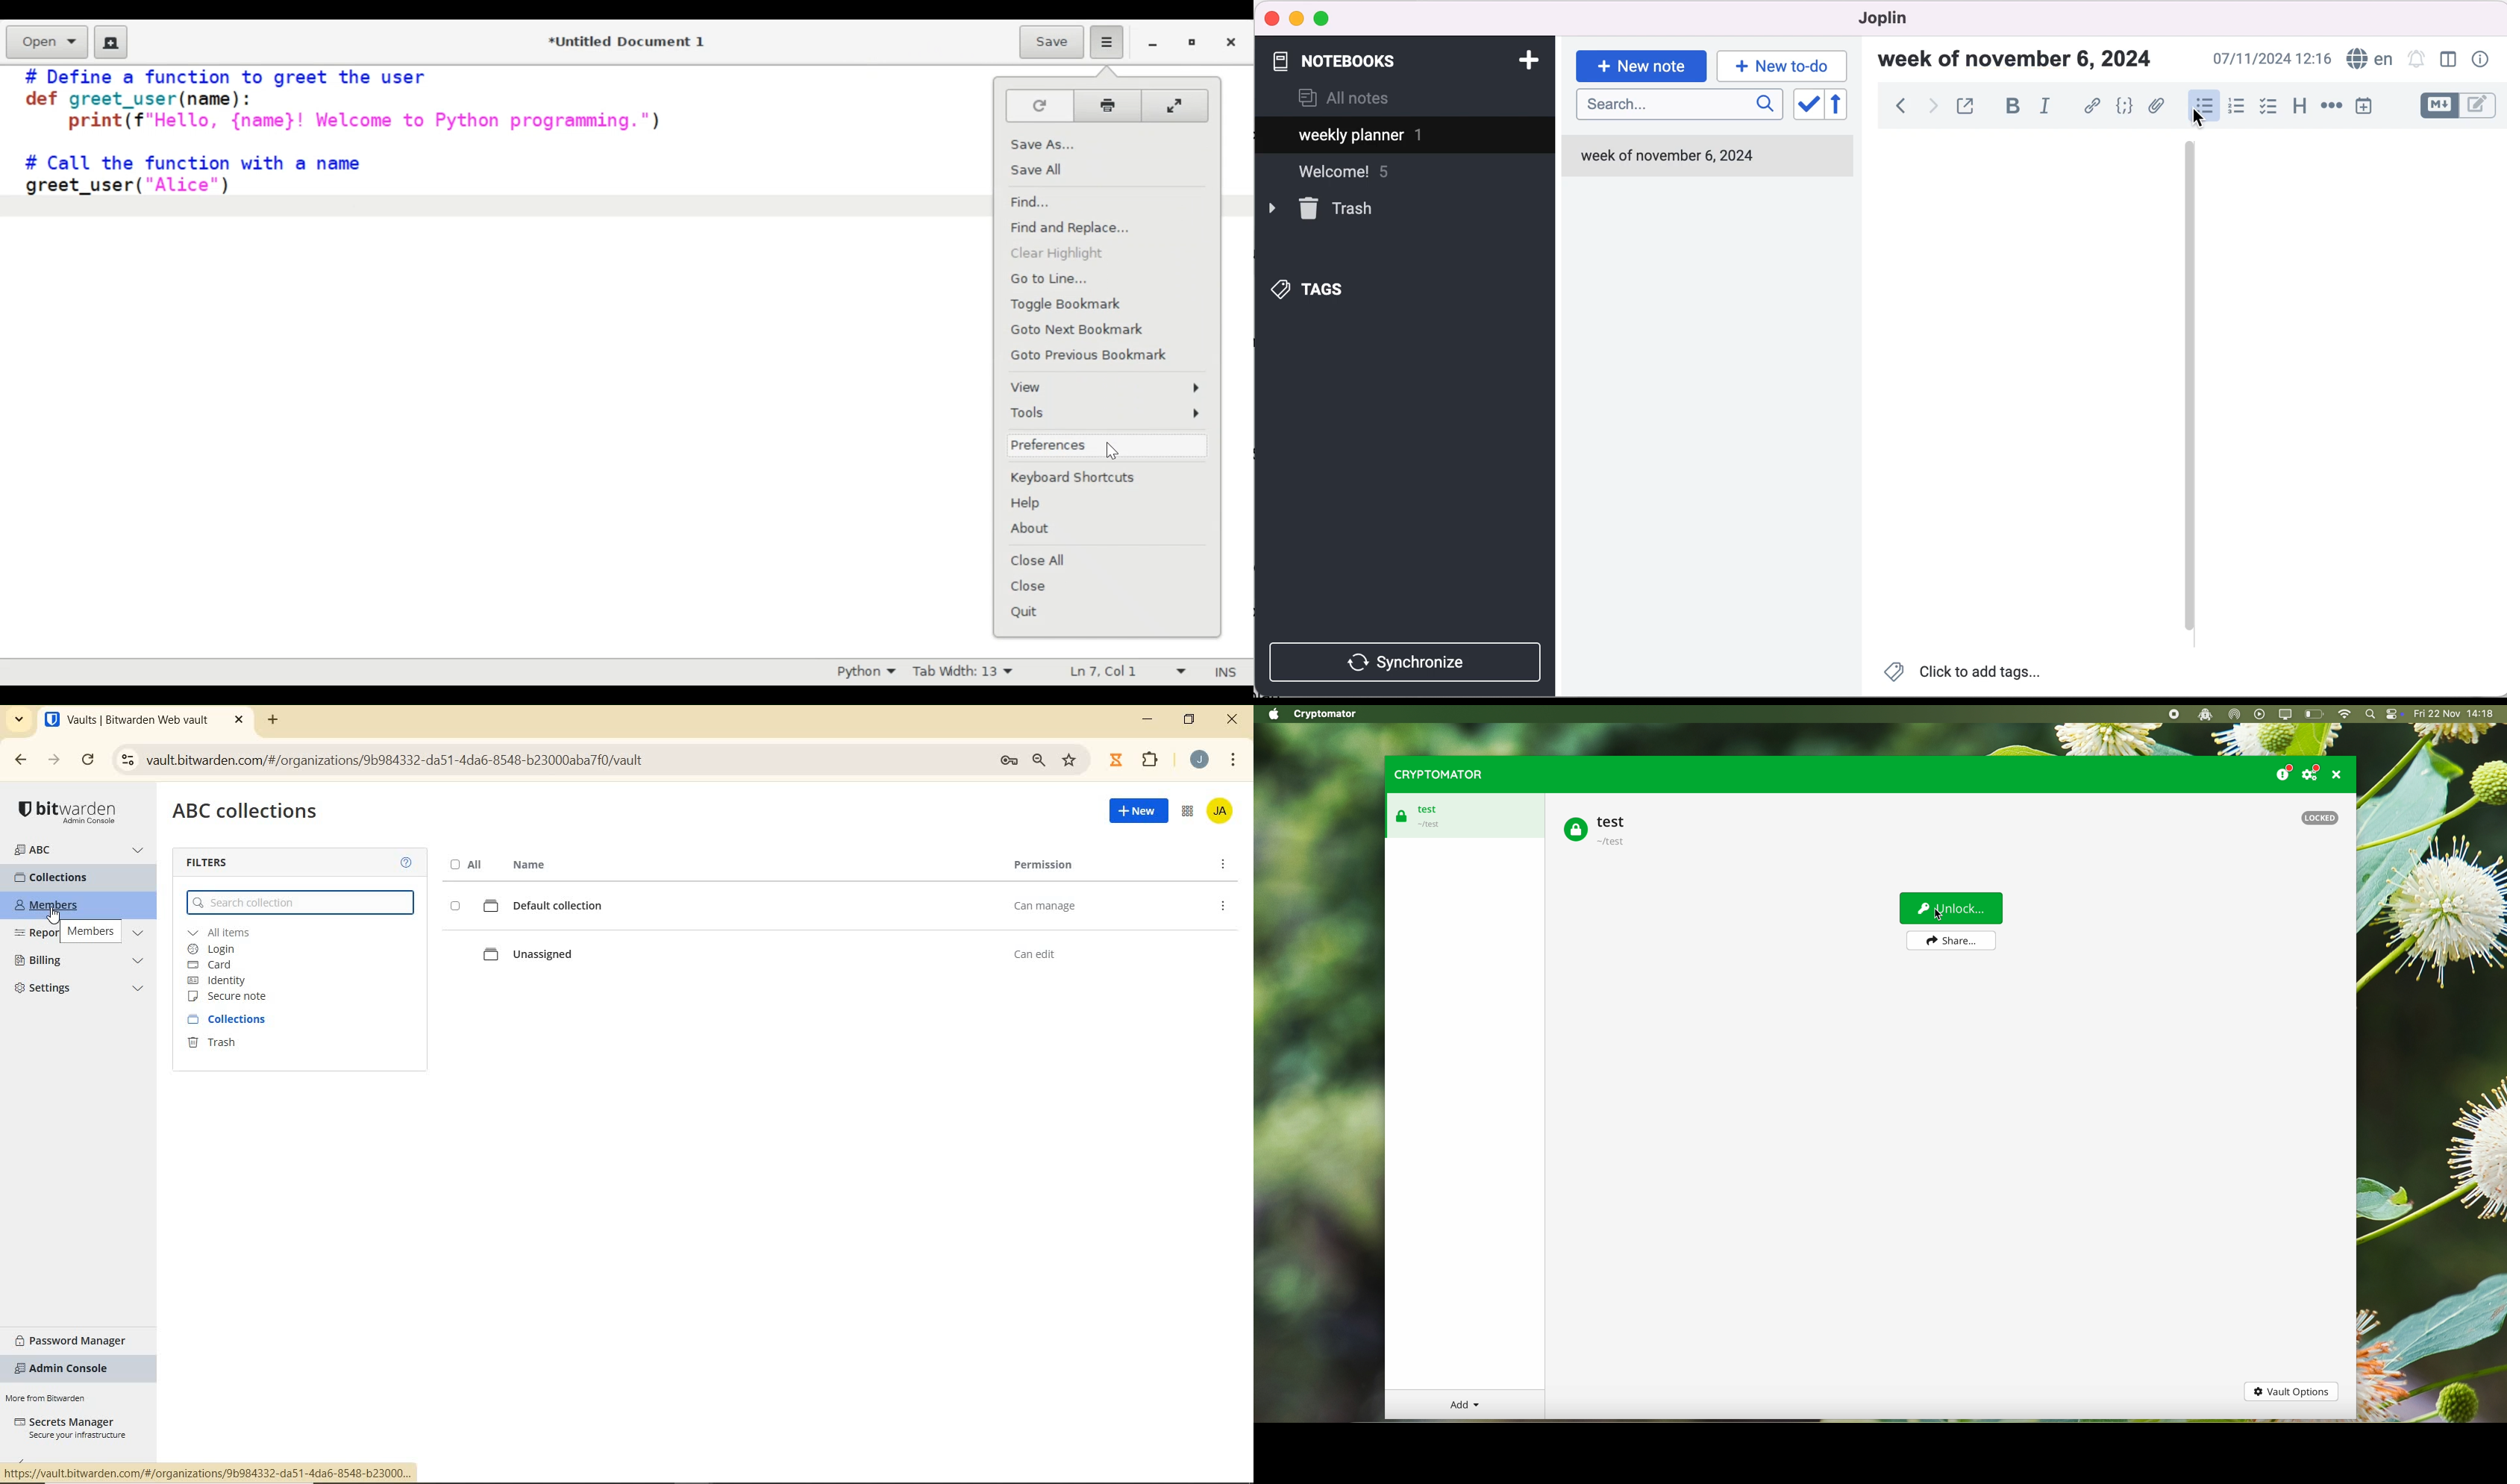 The height and width of the screenshot is (1484, 2520). I want to click on Toggle insert and overwrite, so click(1213, 672).